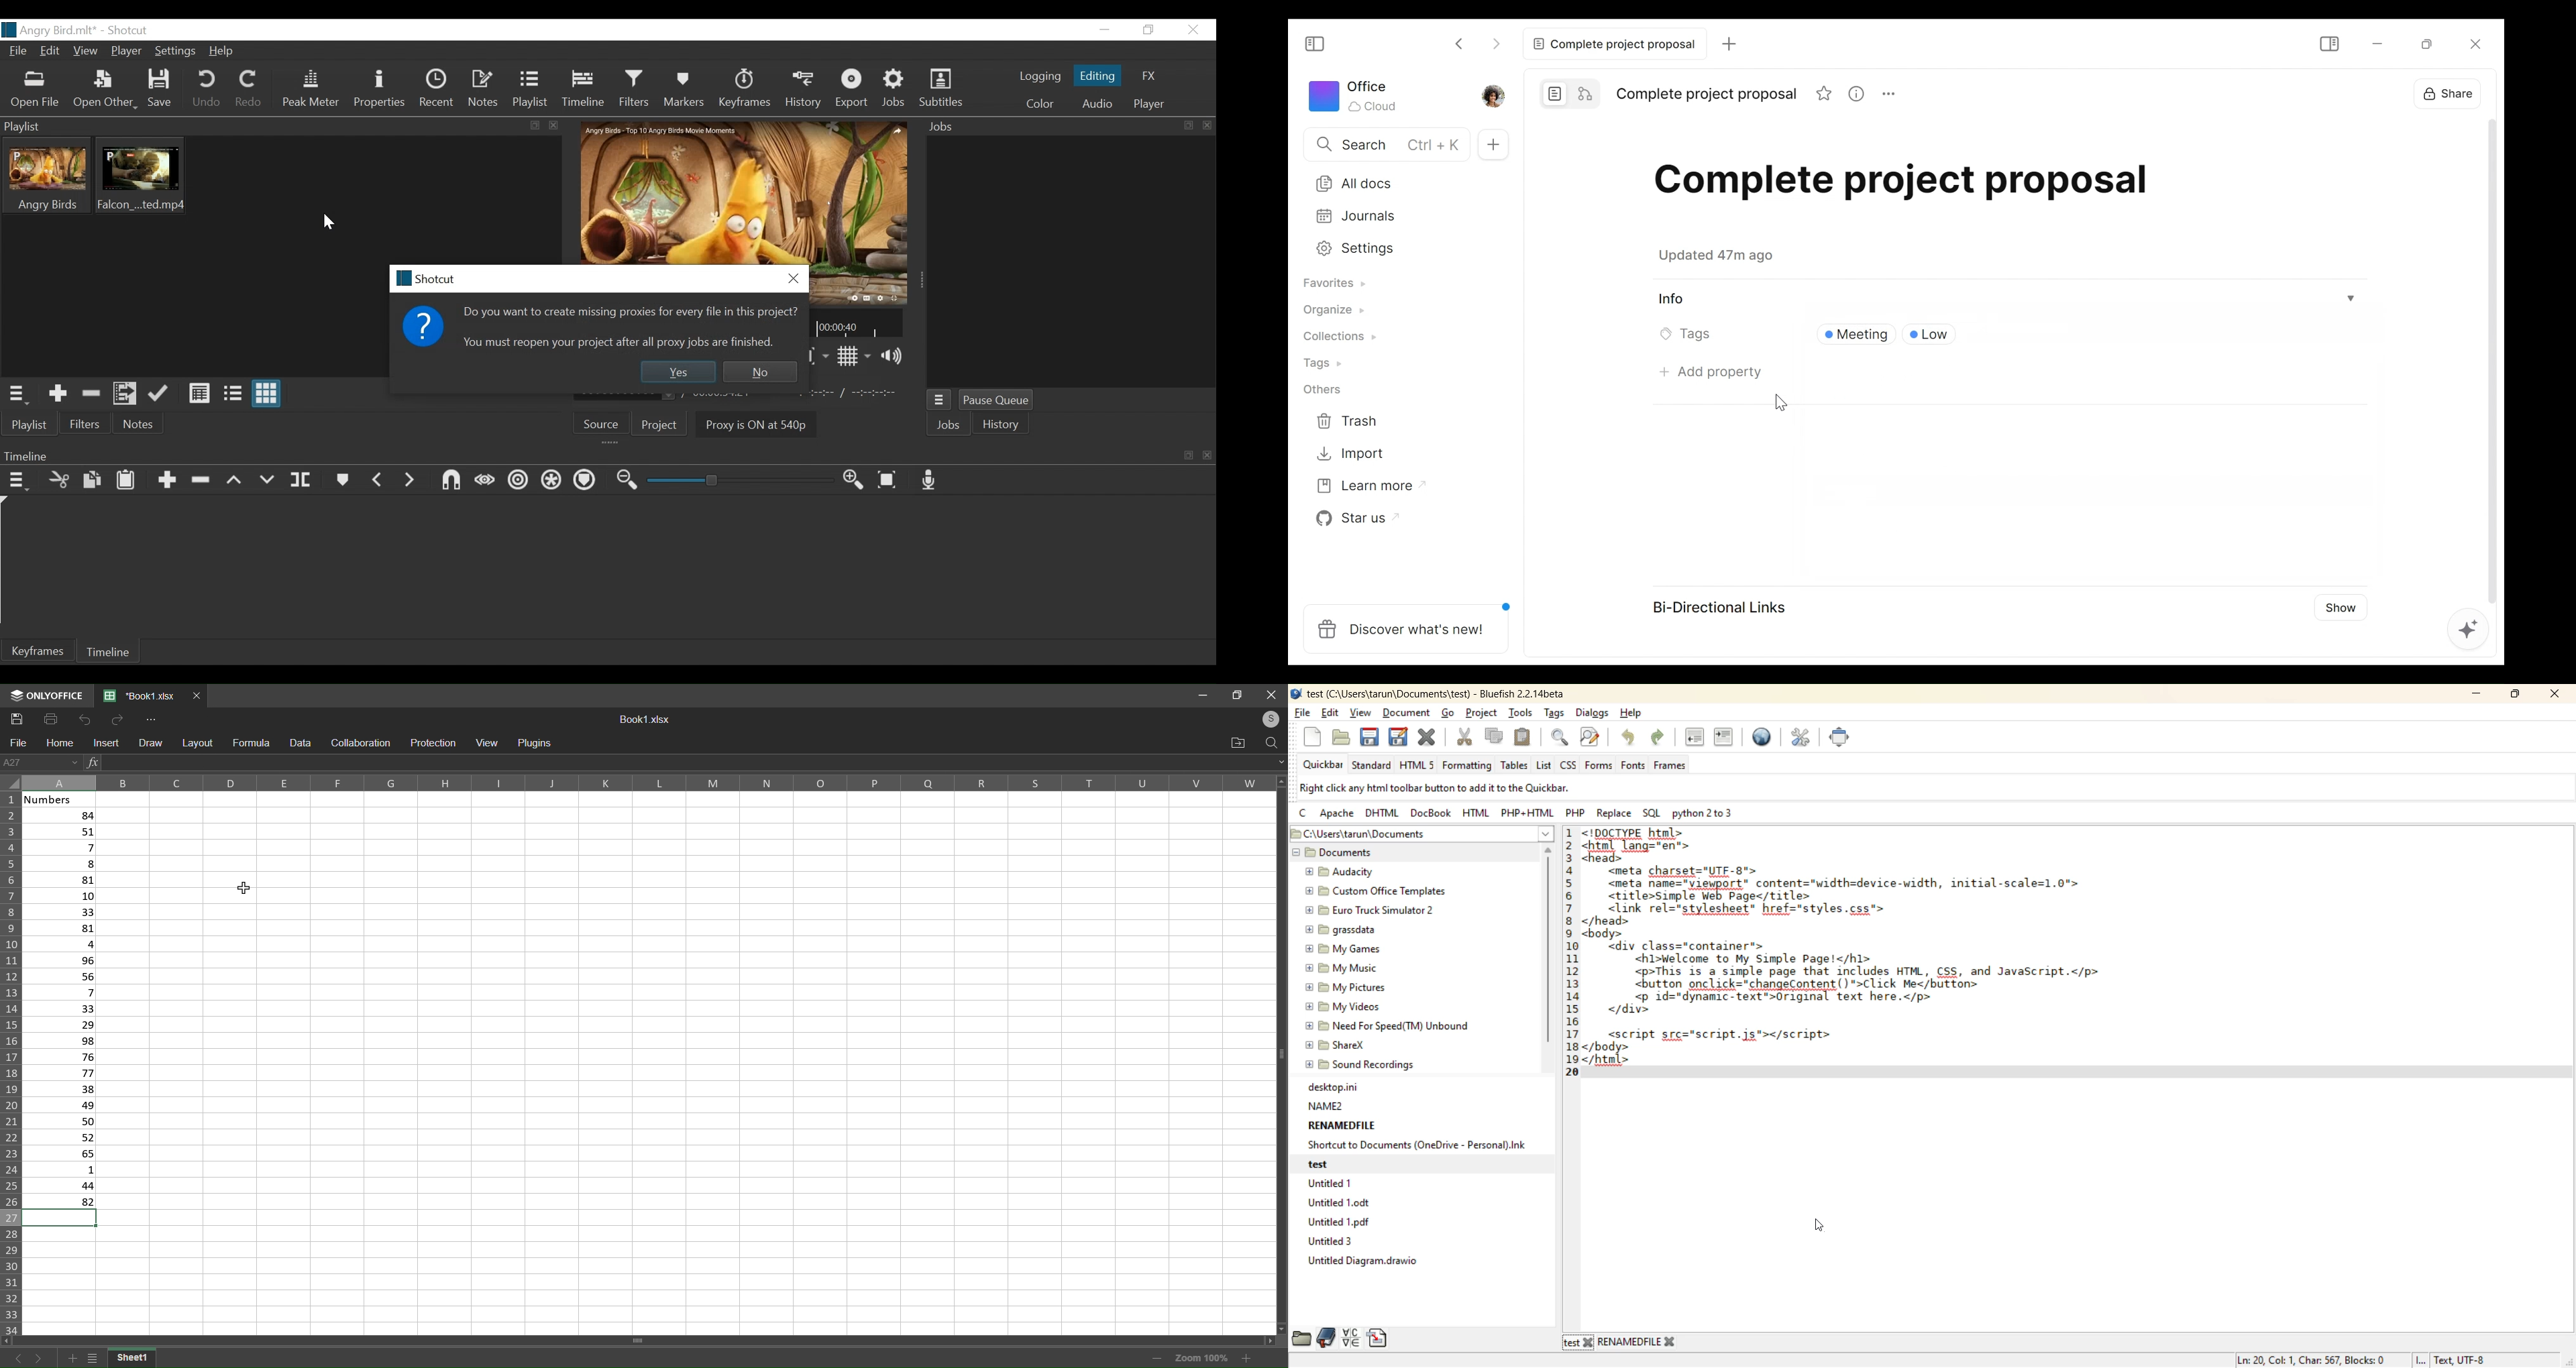  What do you see at coordinates (127, 481) in the screenshot?
I see `Paste` at bounding box center [127, 481].